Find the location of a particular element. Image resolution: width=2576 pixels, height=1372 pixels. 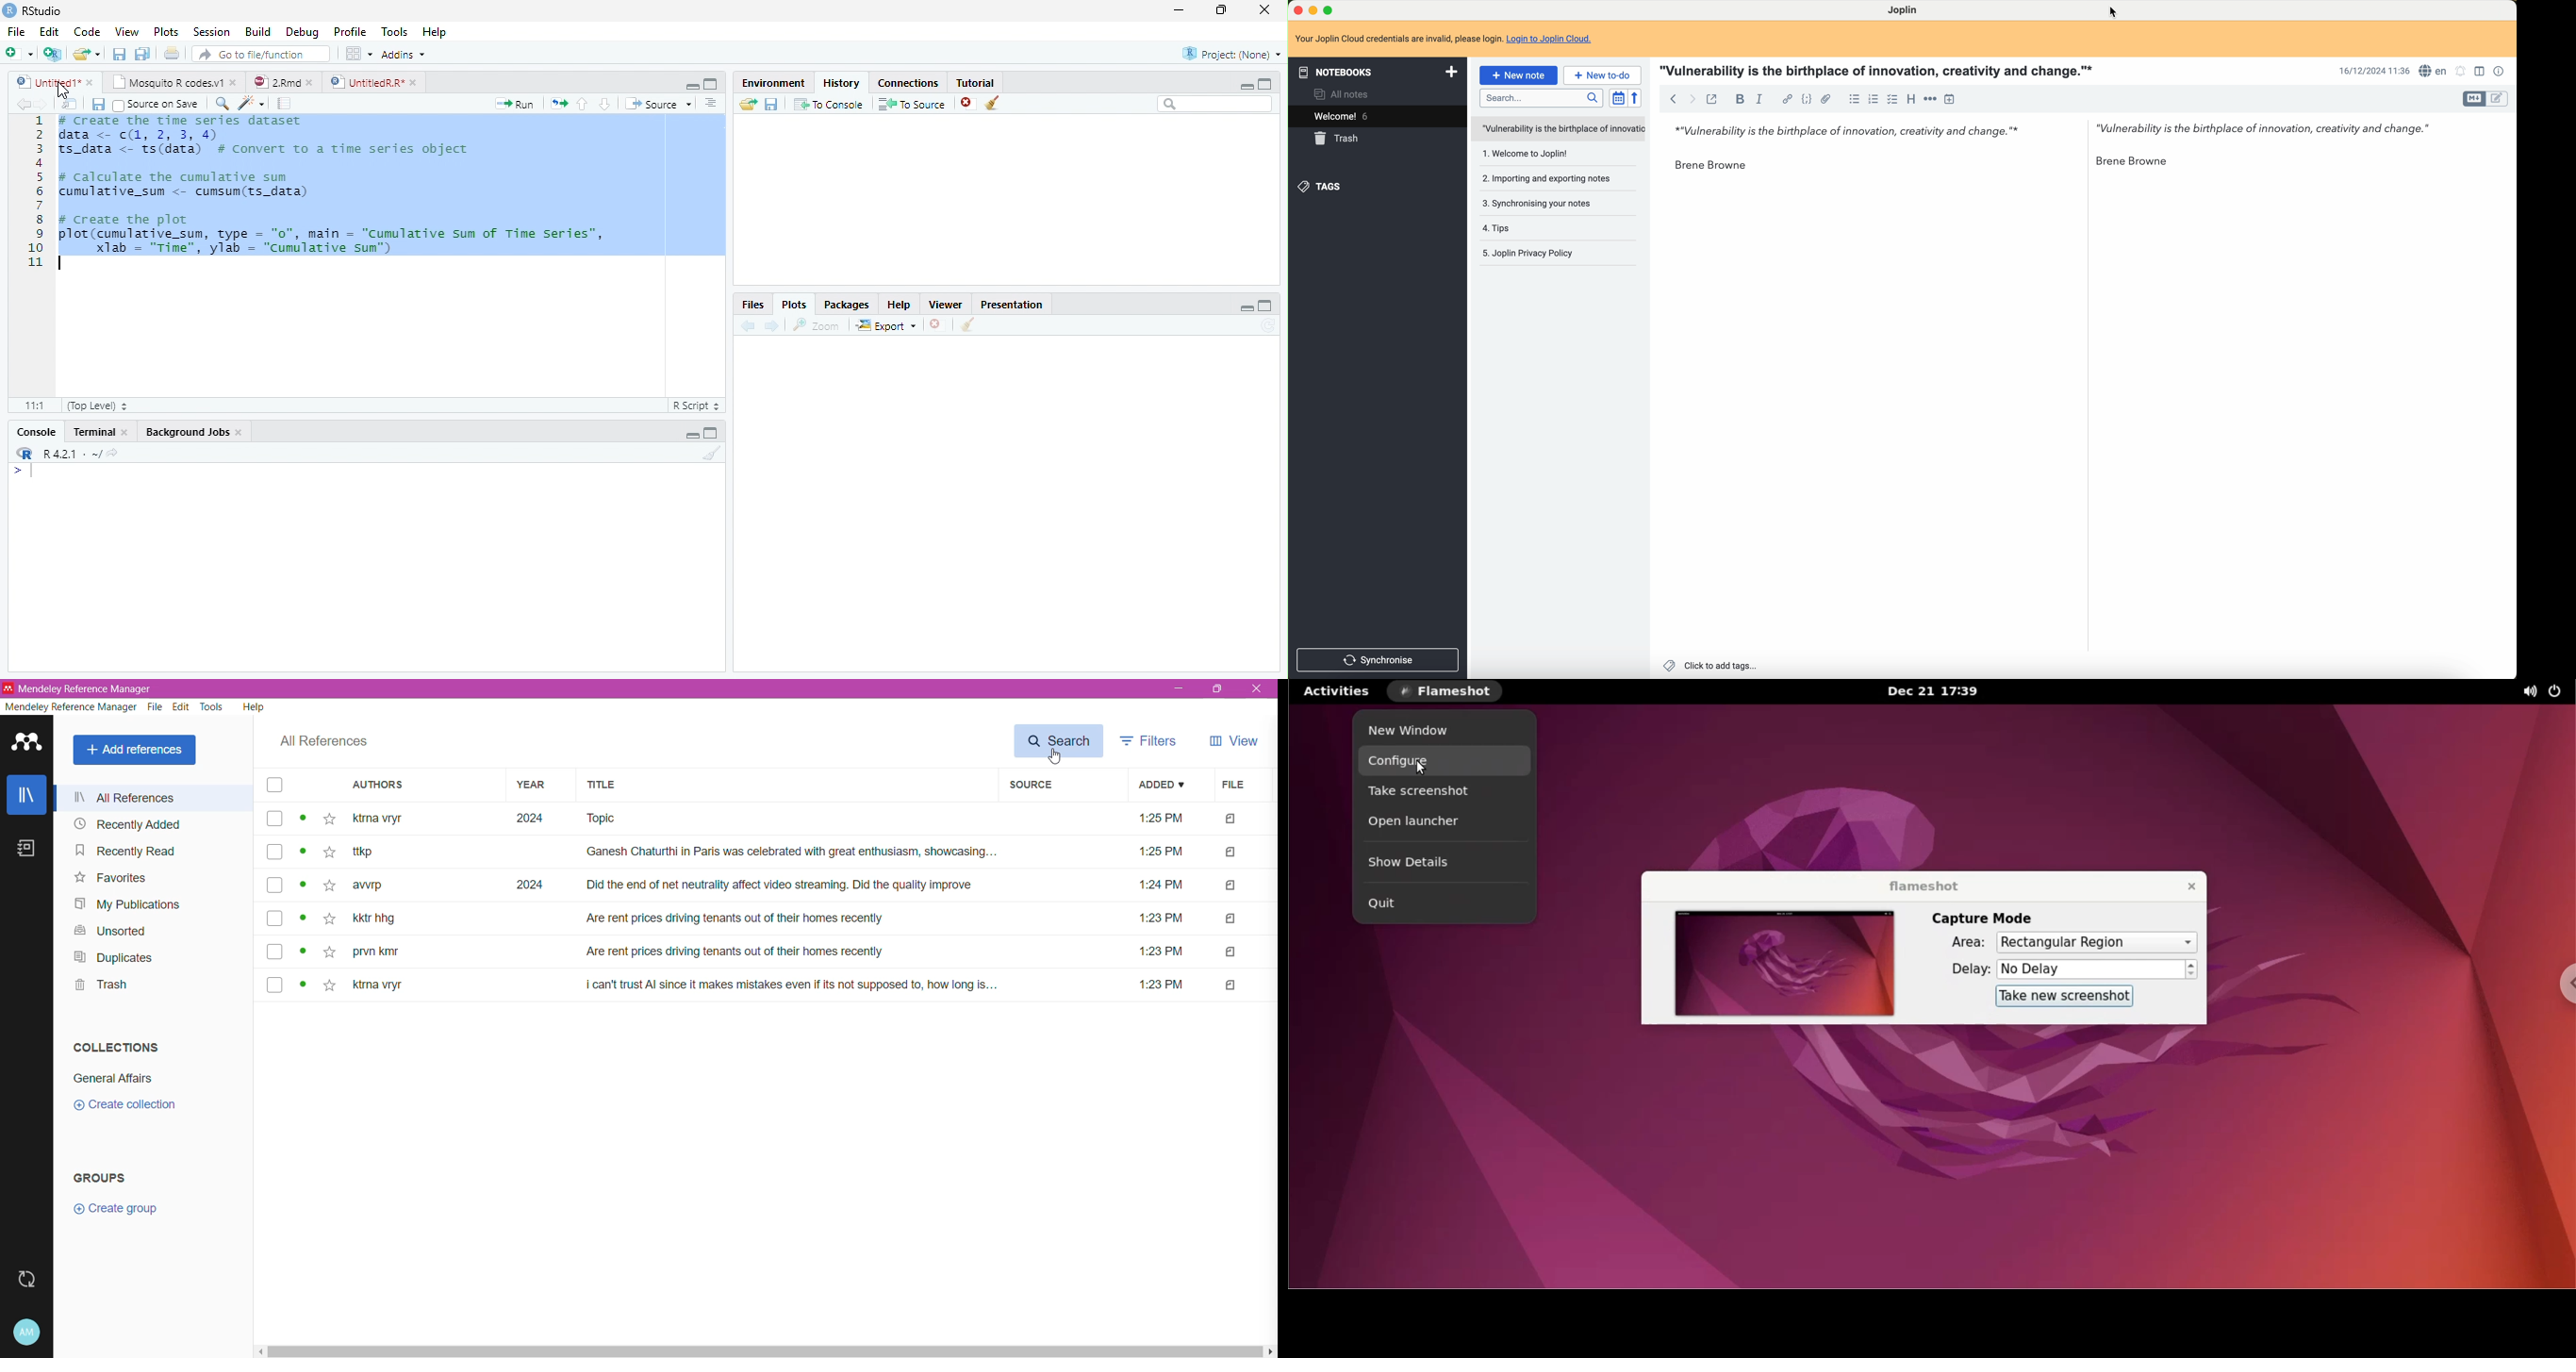

Addins is located at coordinates (405, 57).